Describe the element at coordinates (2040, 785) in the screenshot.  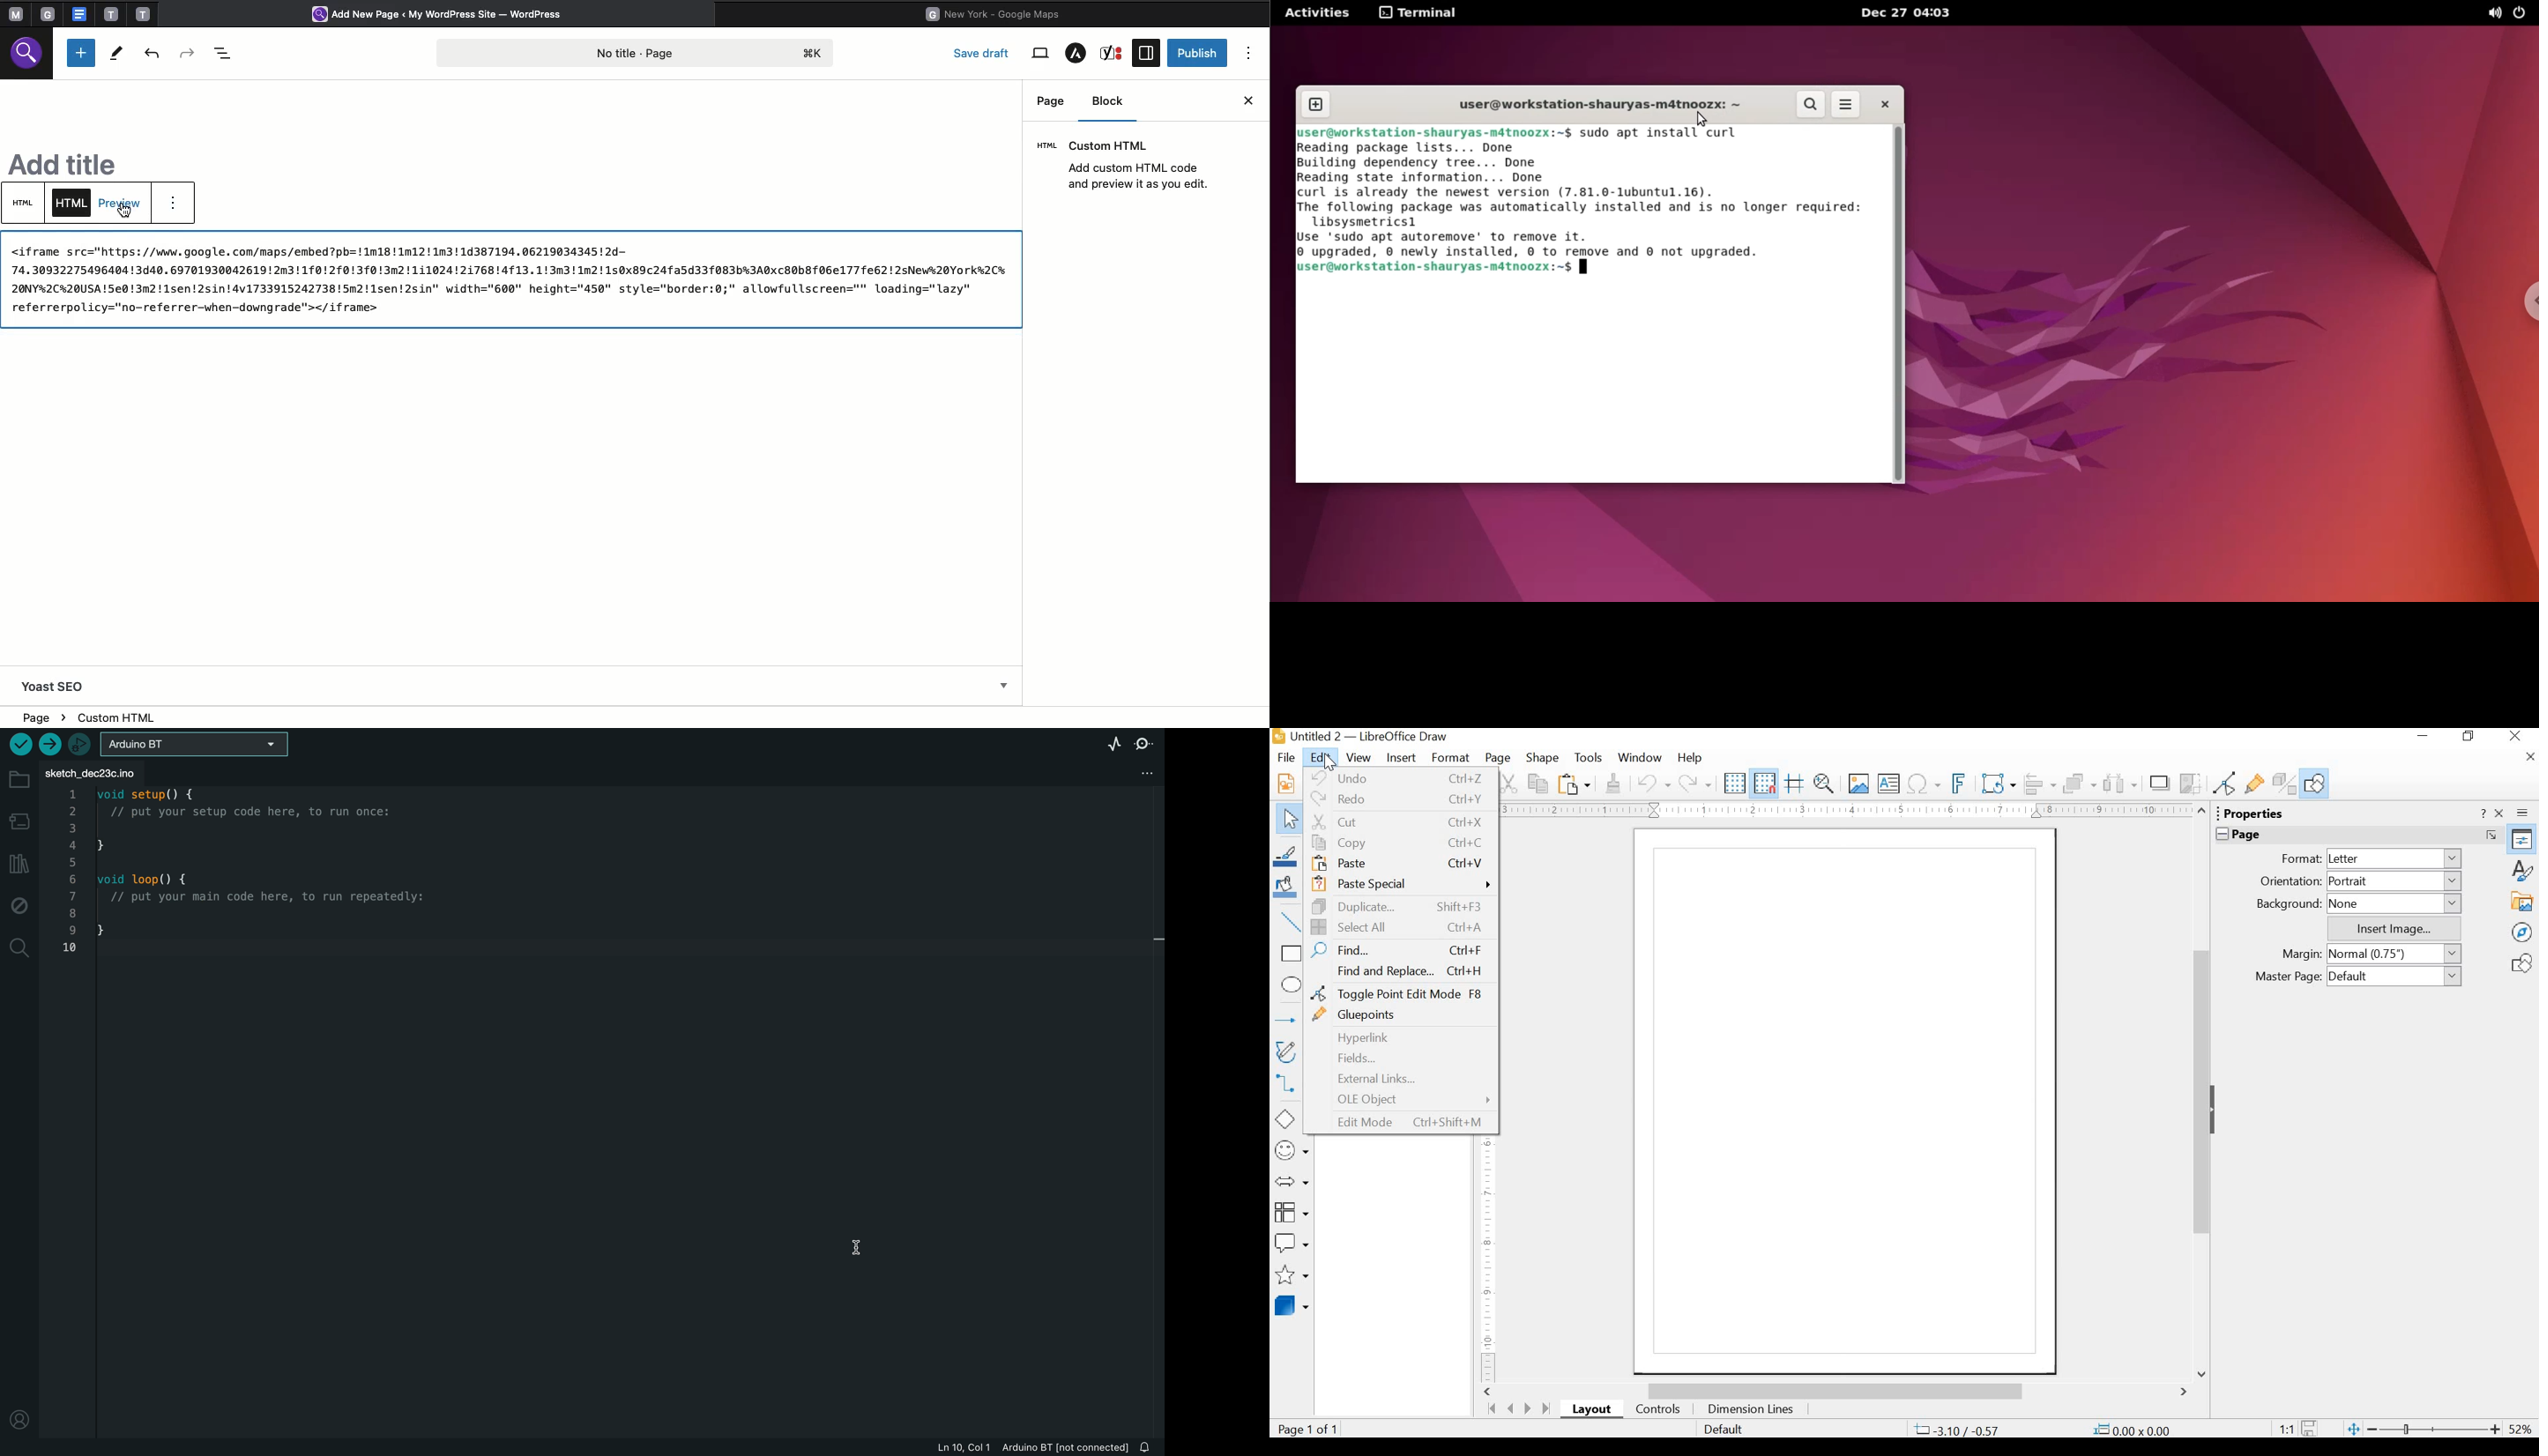
I see `Align Objects` at that location.